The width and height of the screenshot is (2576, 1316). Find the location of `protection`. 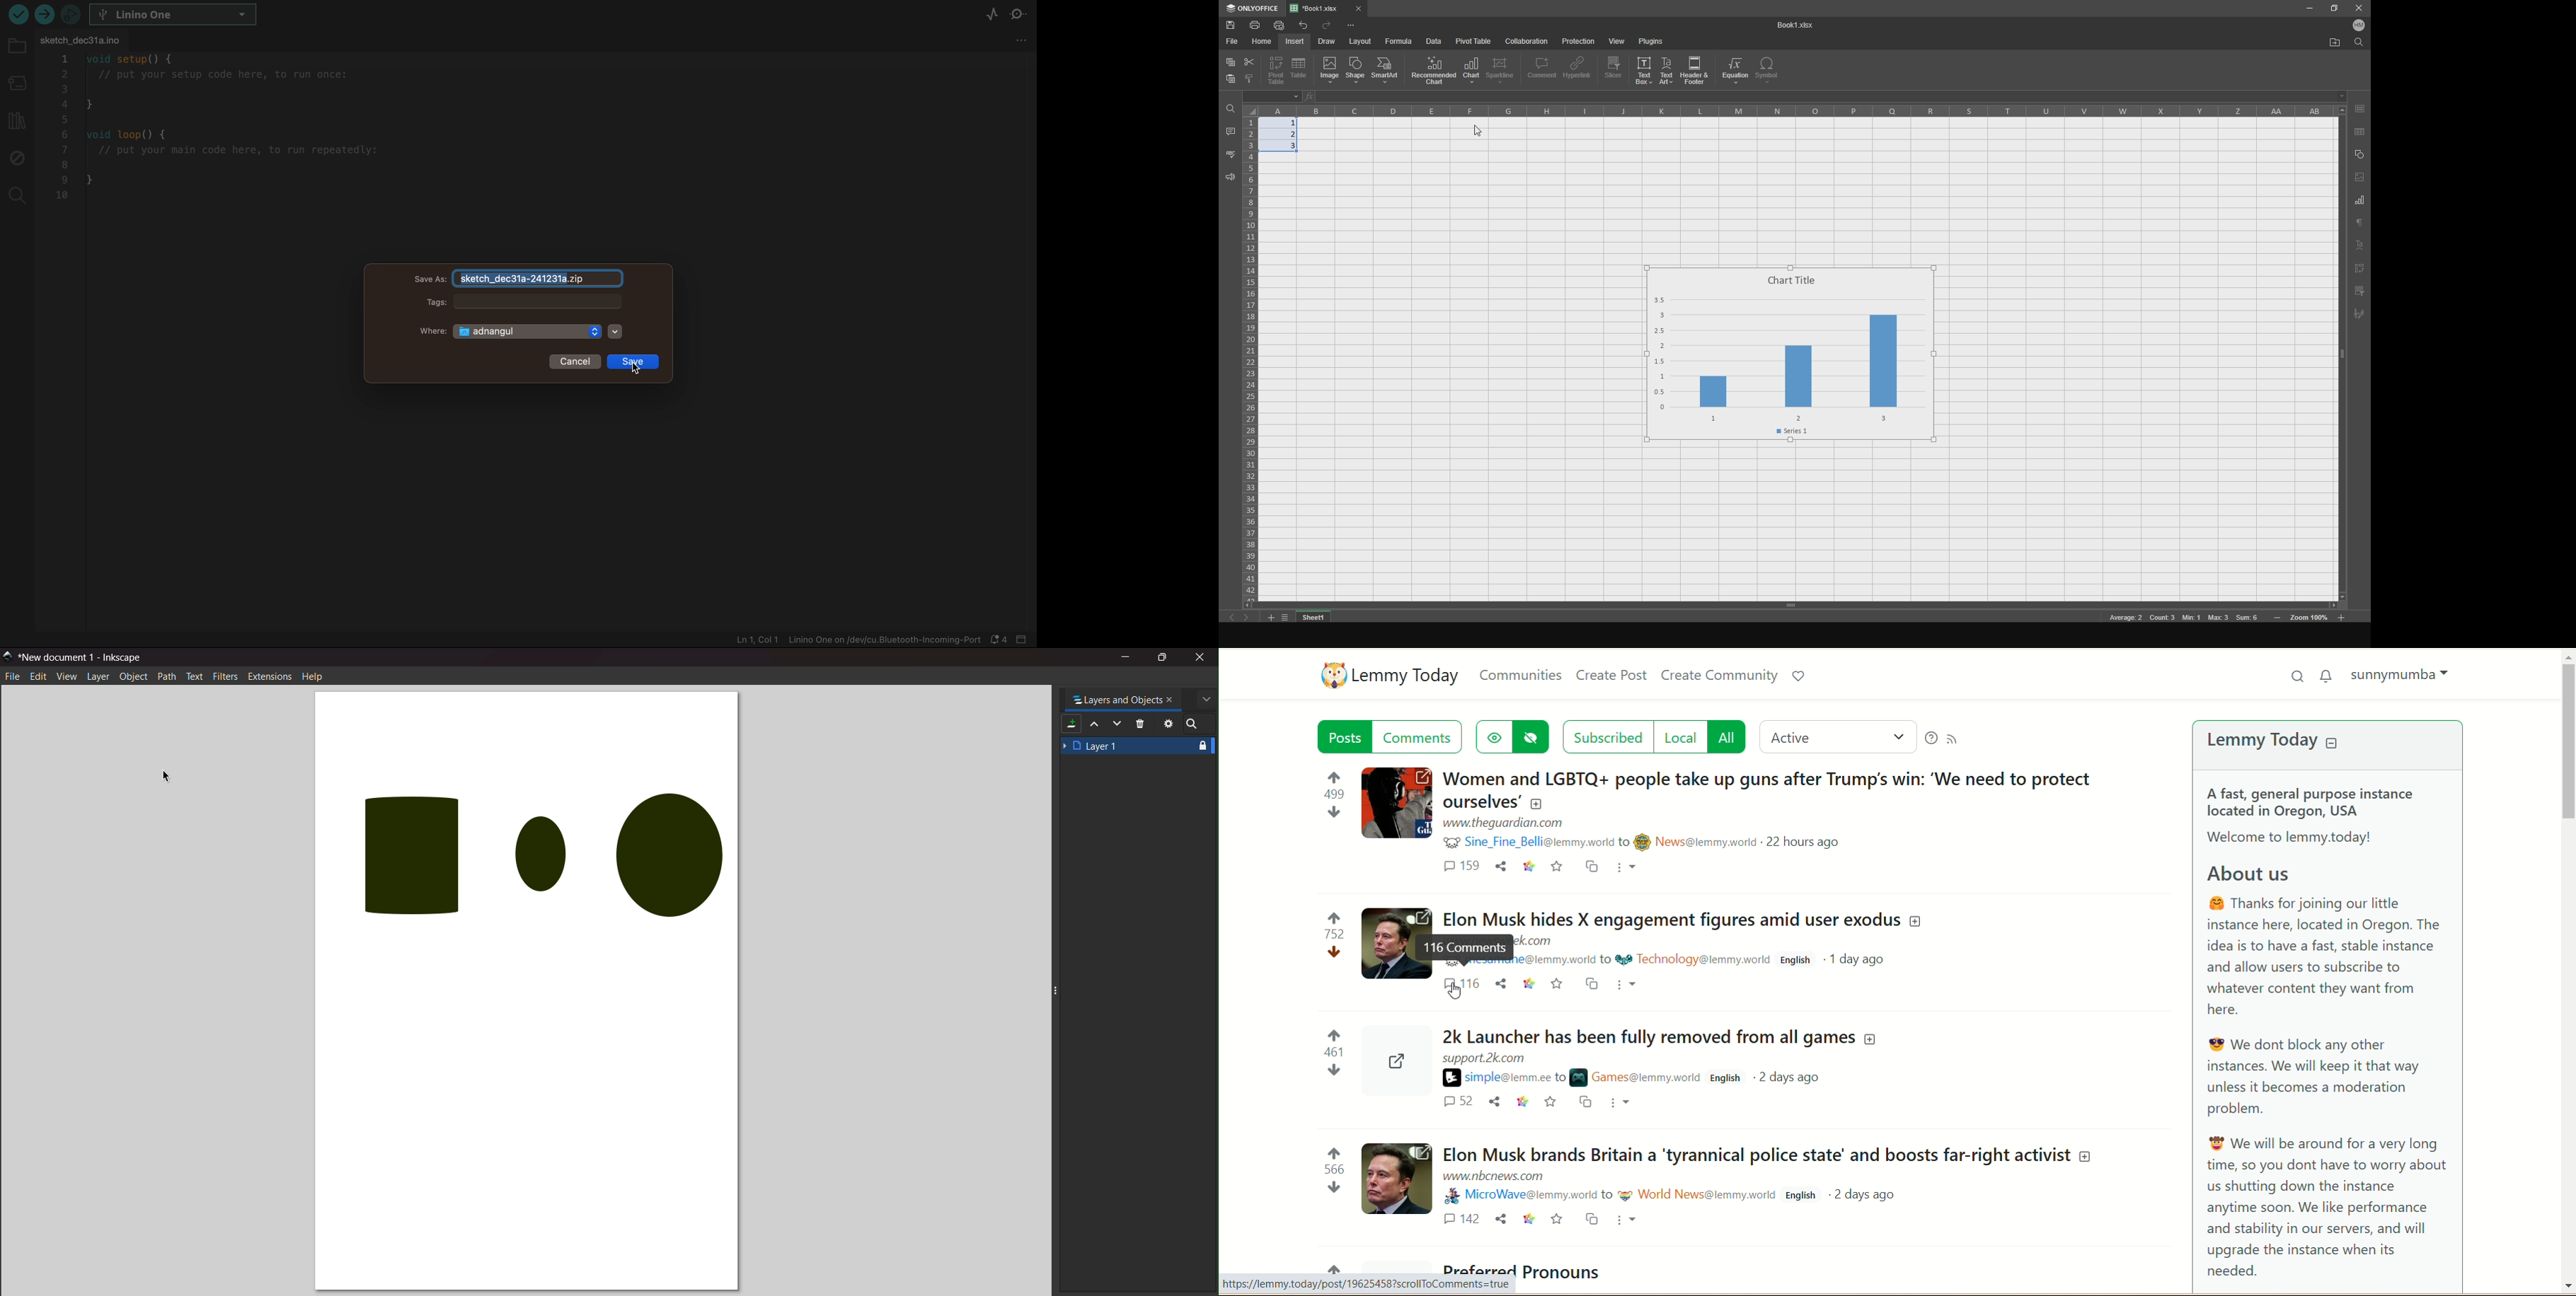

protection is located at coordinates (1578, 41).